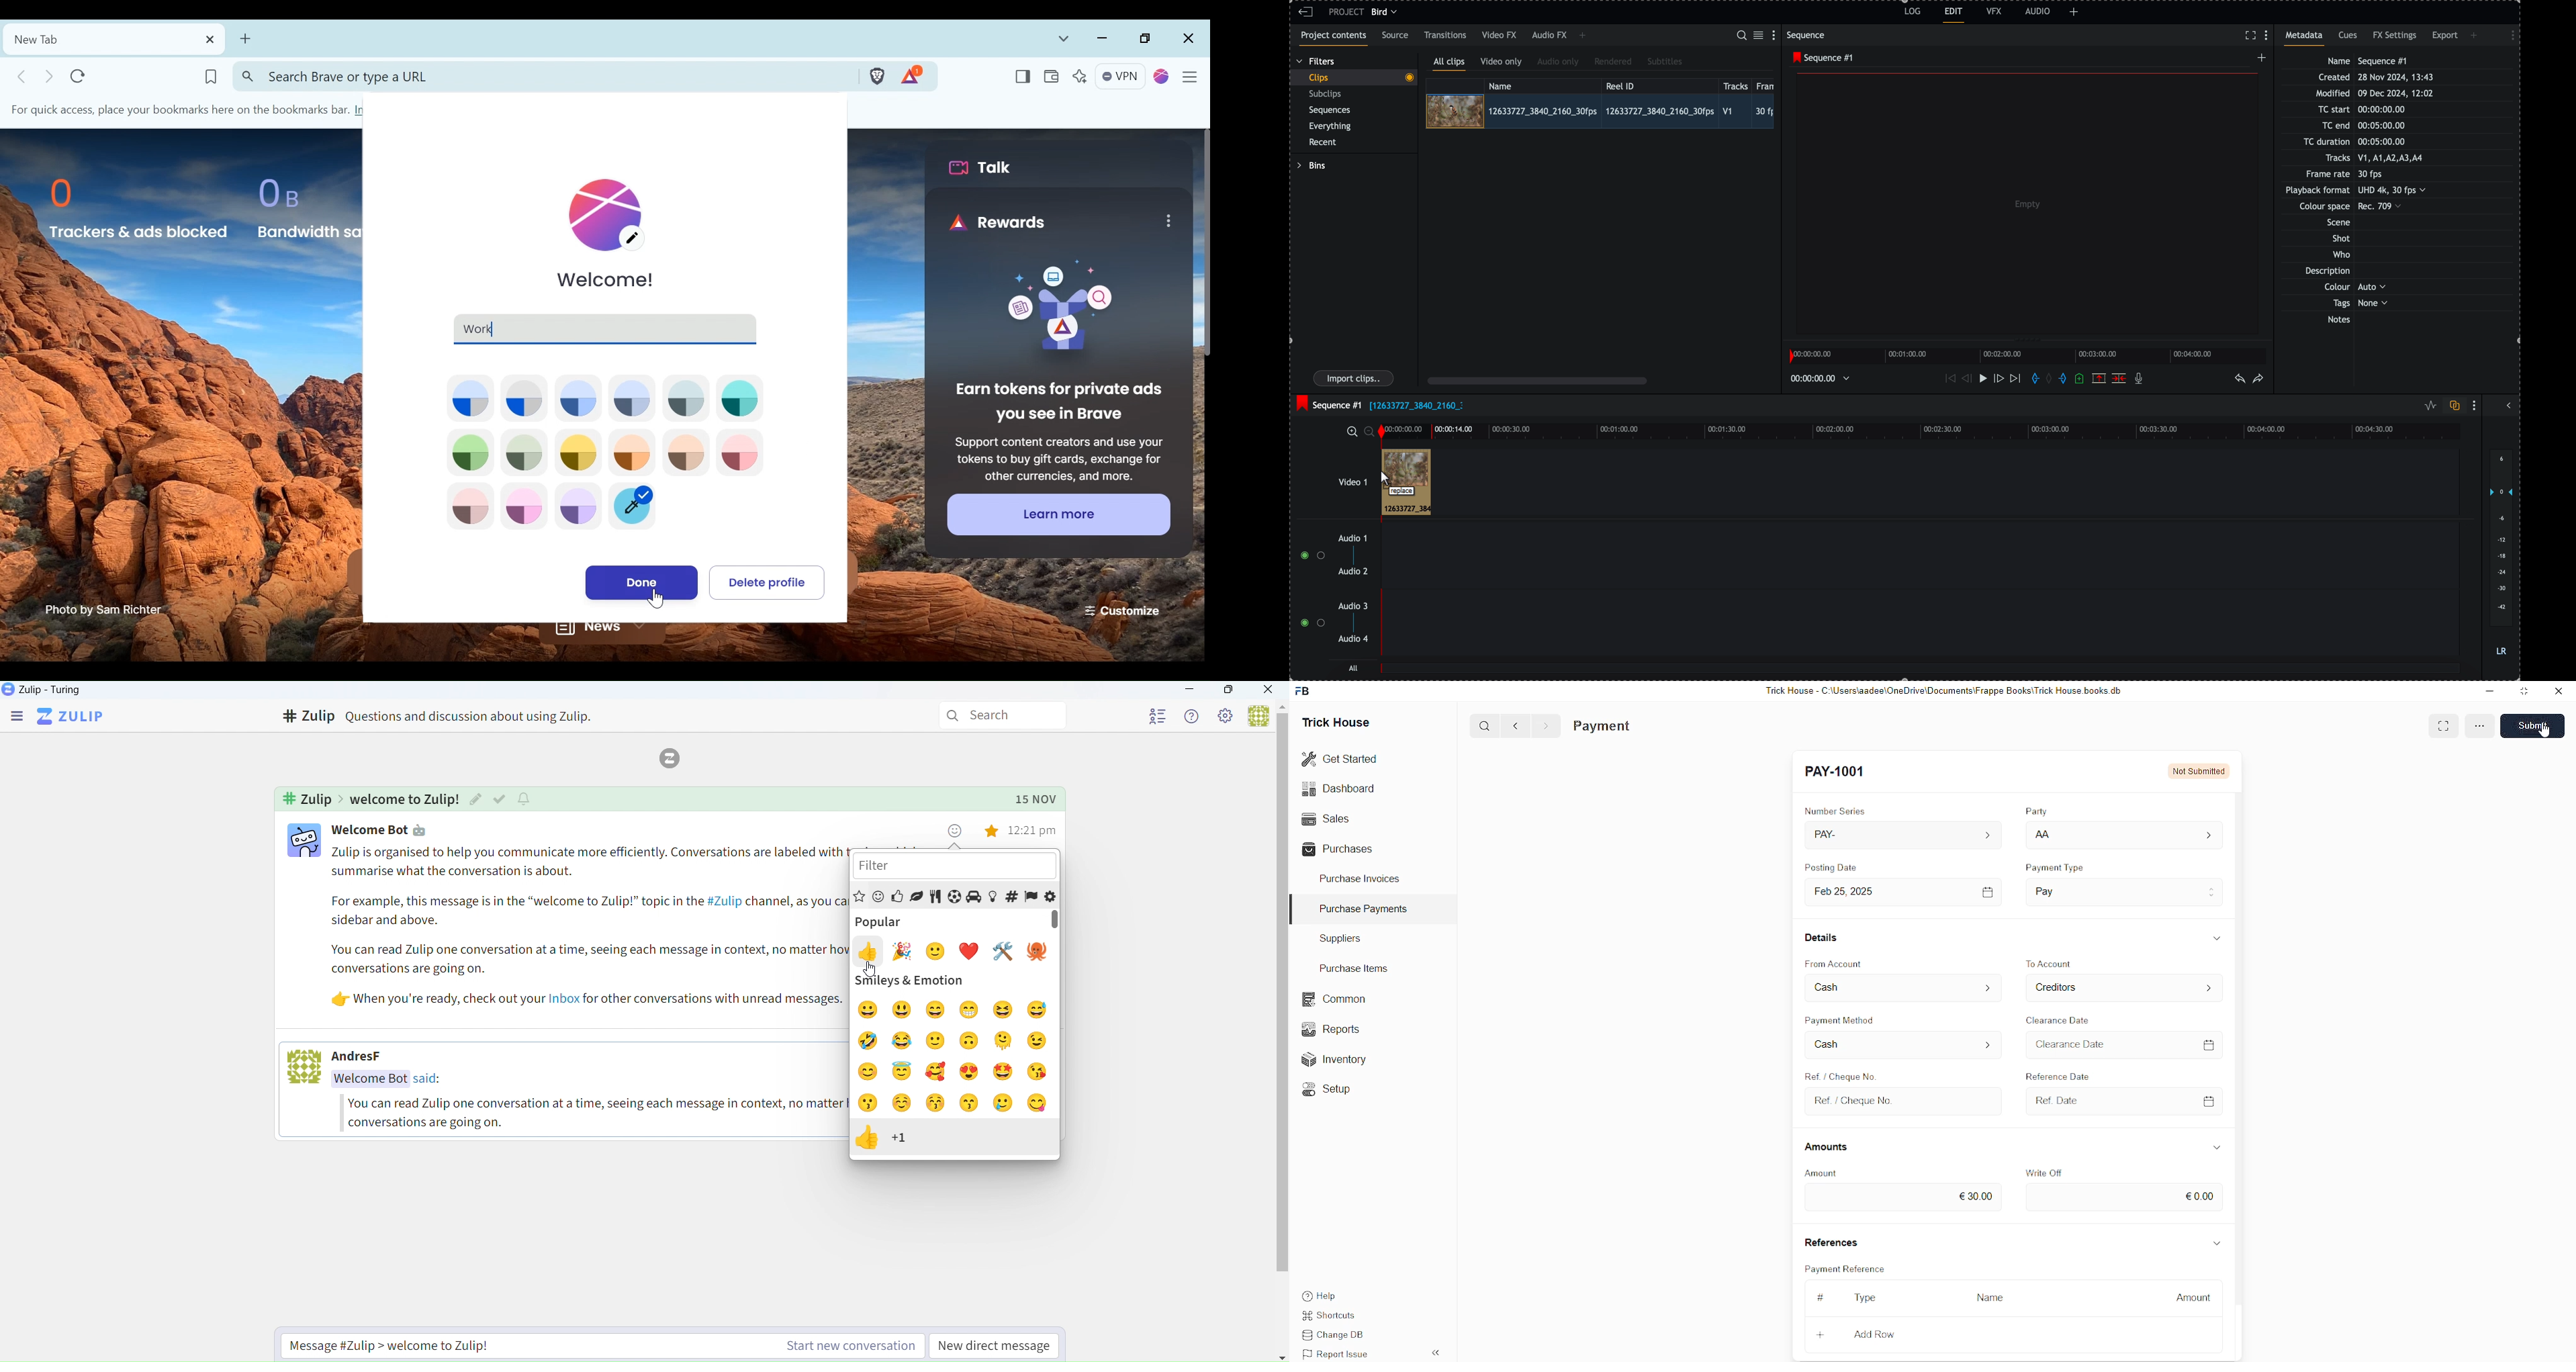 This screenshot has width=2576, height=1372. I want to click on Pay, so click(2073, 888).